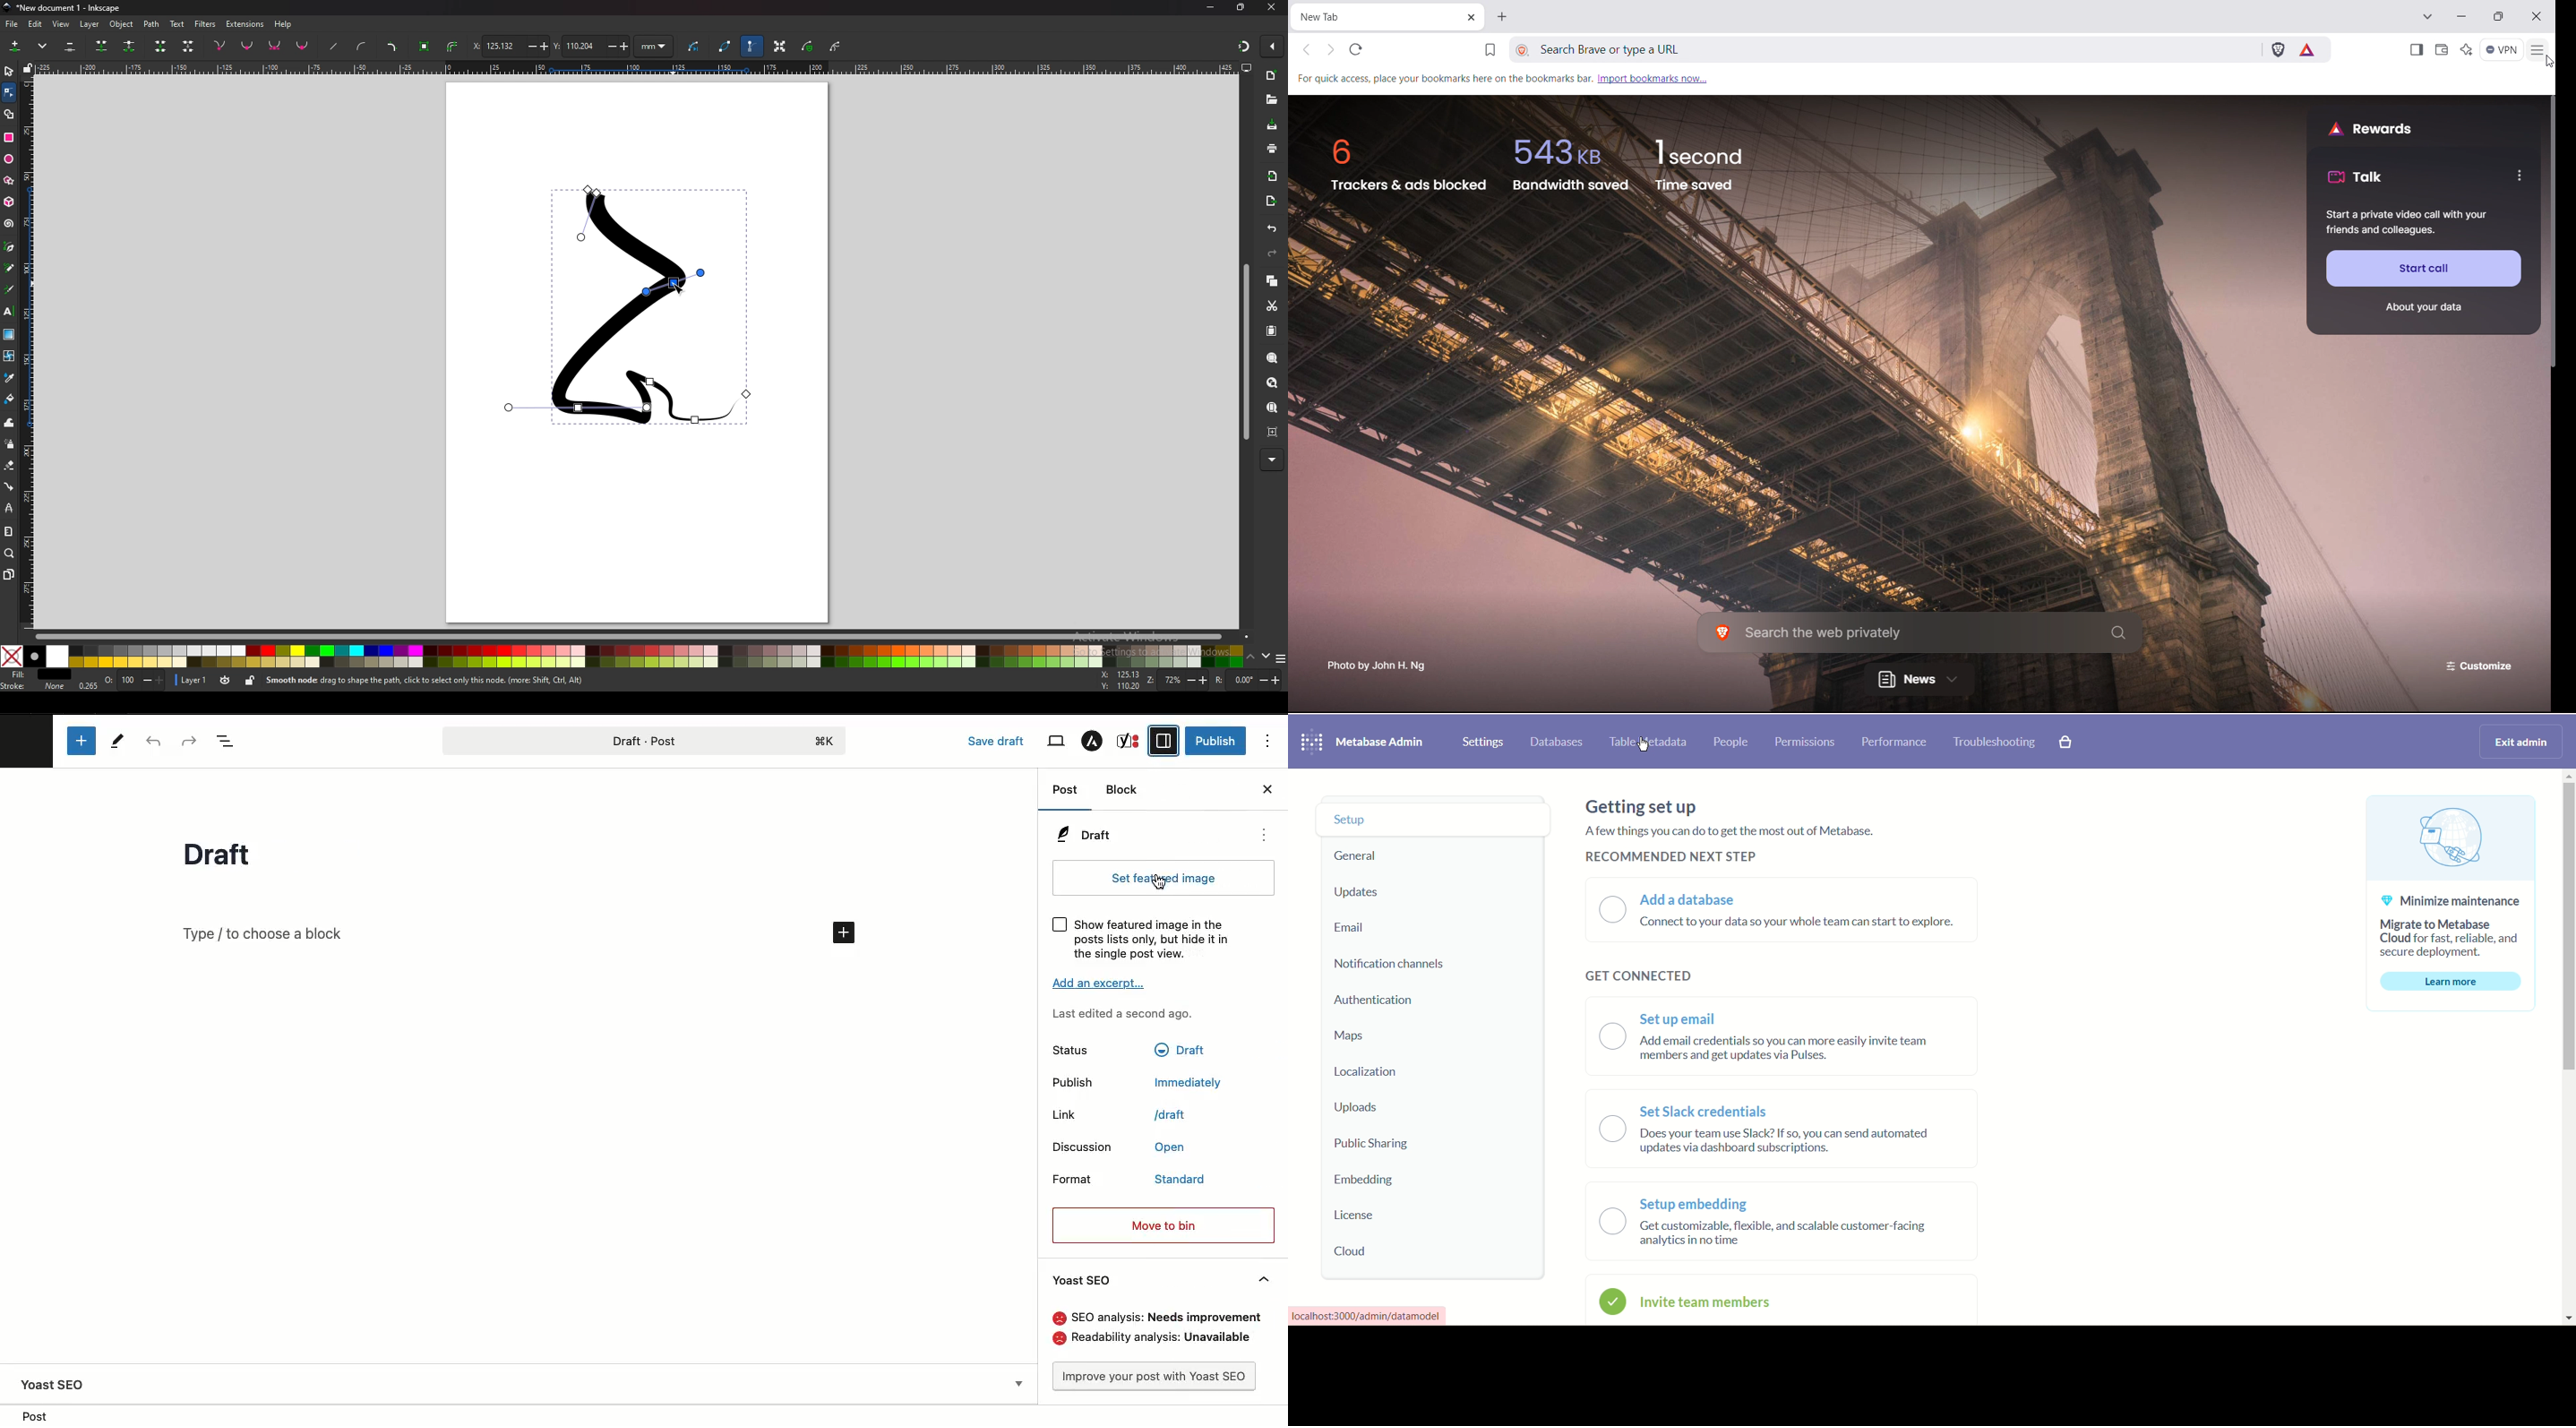  I want to click on delete selected nodes, so click(69, 47).